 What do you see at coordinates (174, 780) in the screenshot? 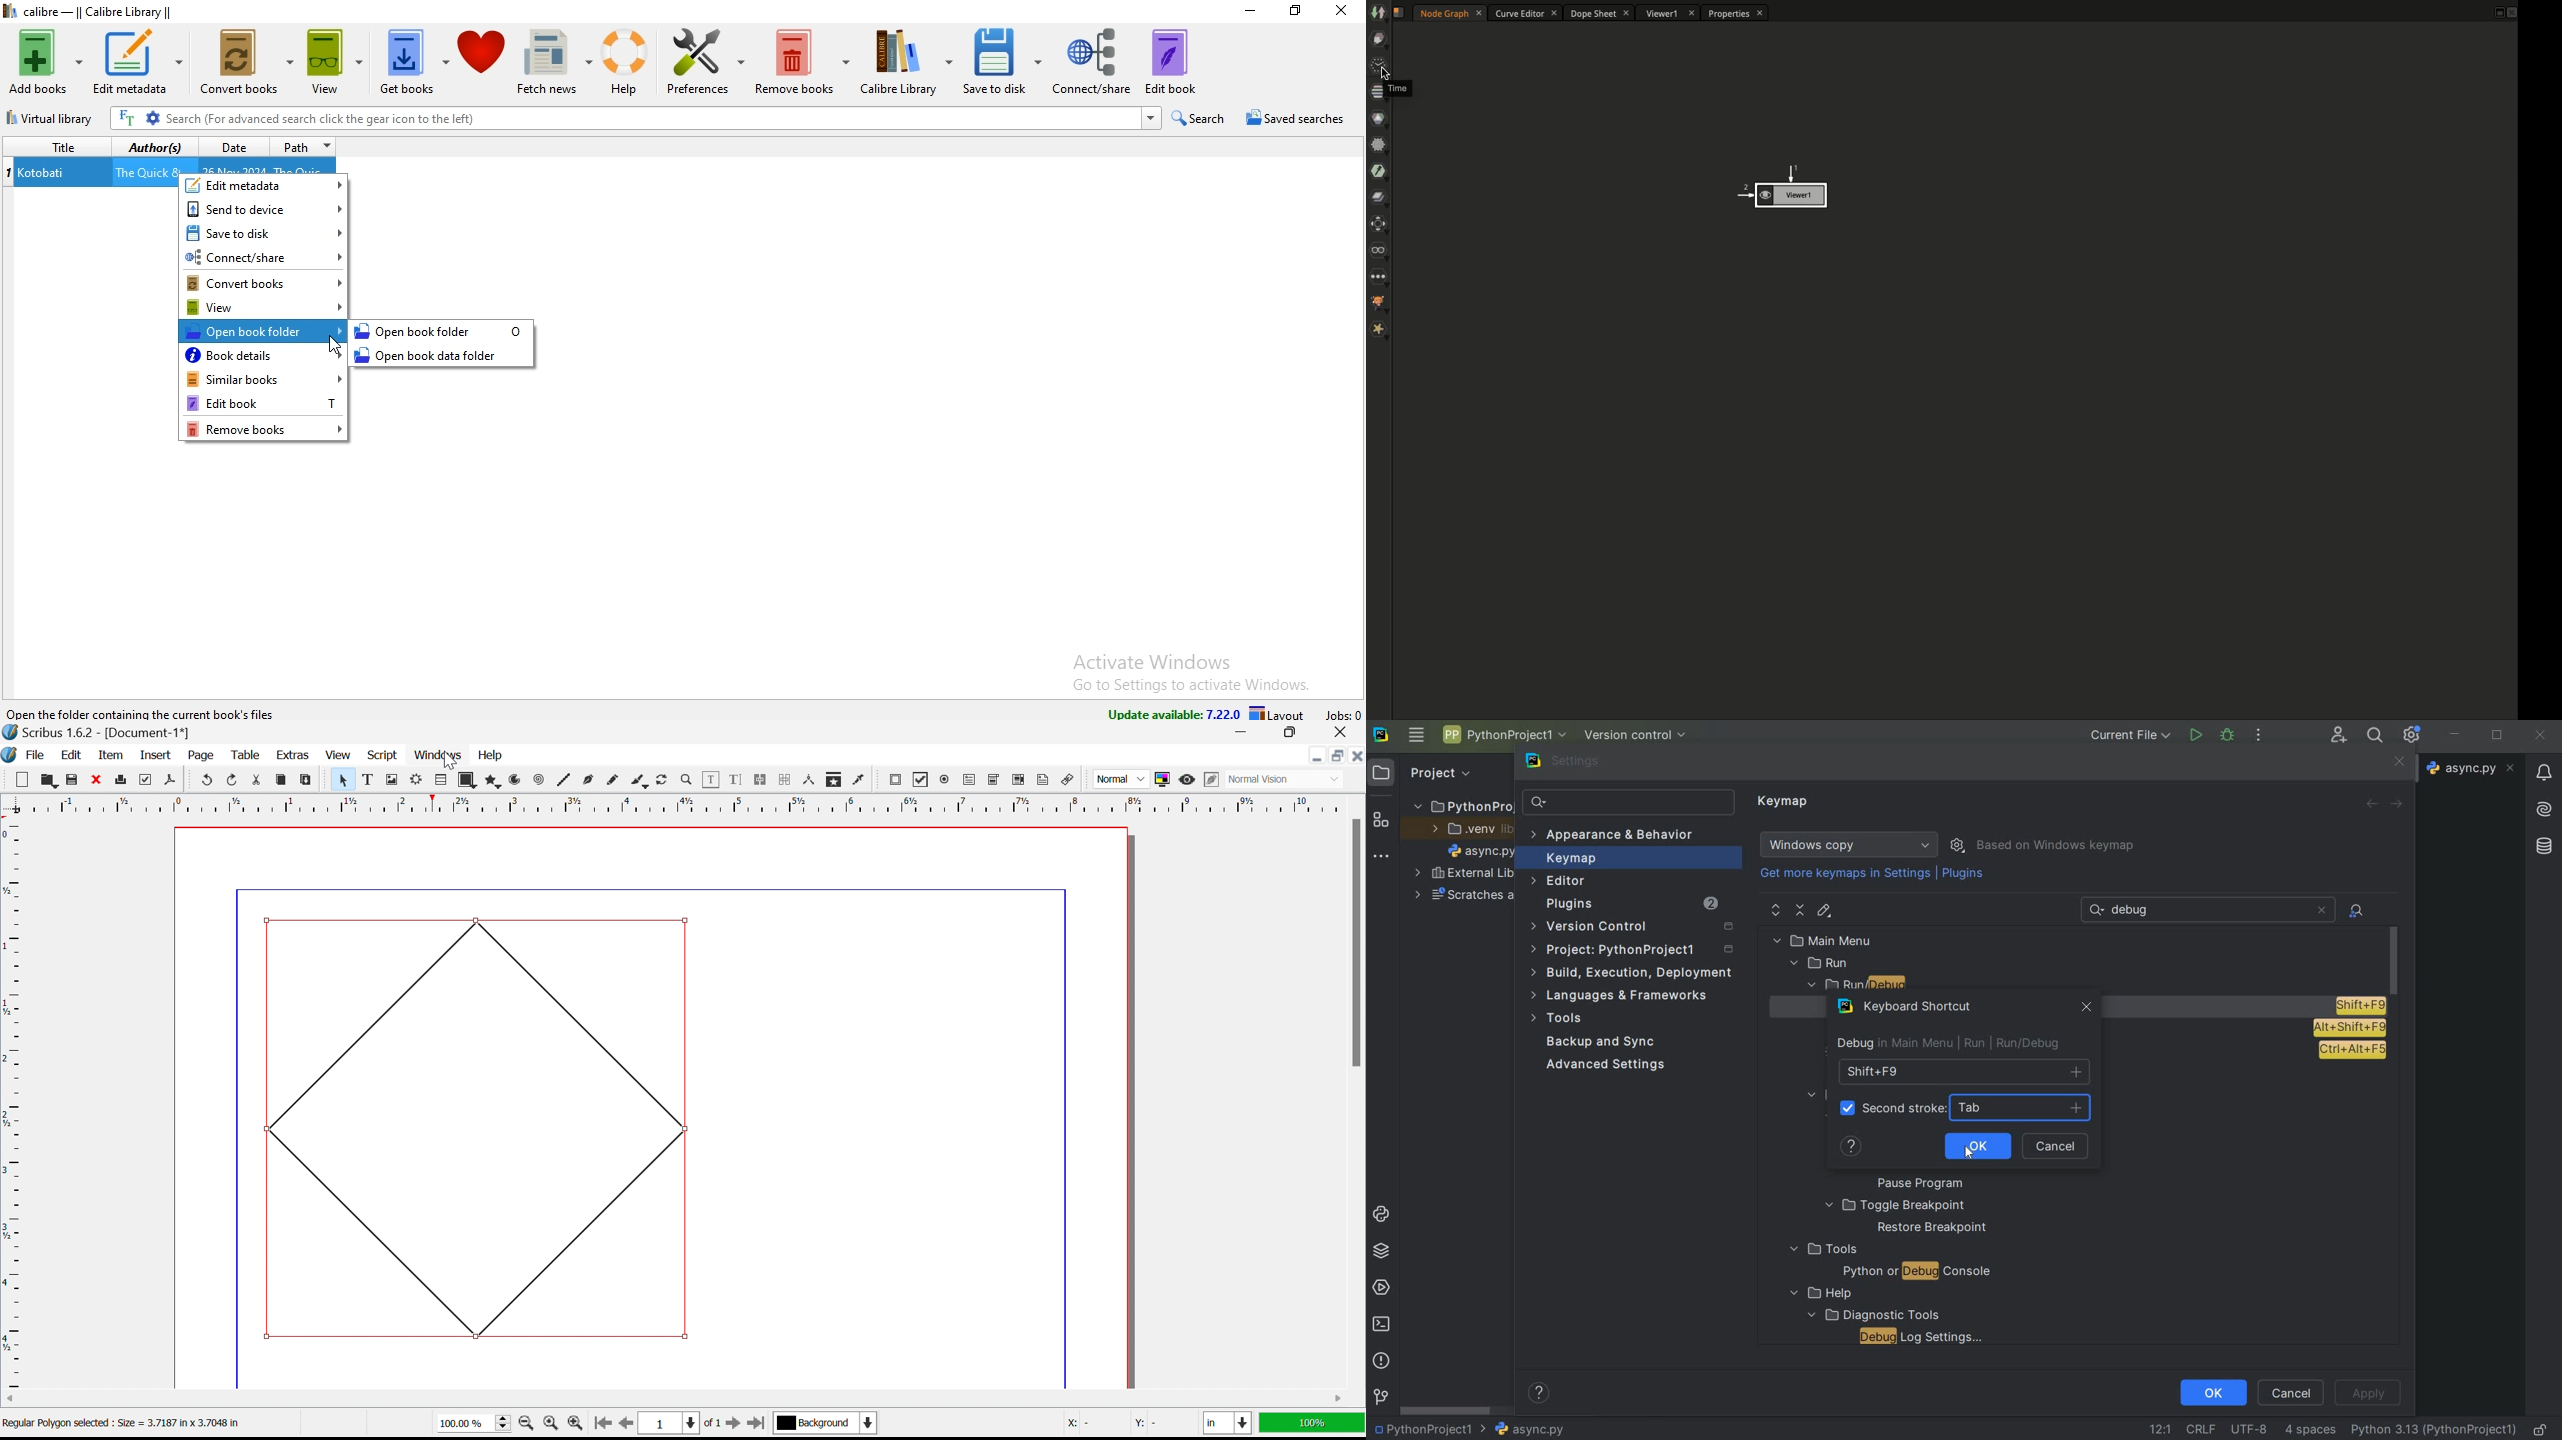
I see `Save as PDF` at bounding box center [174, 780].